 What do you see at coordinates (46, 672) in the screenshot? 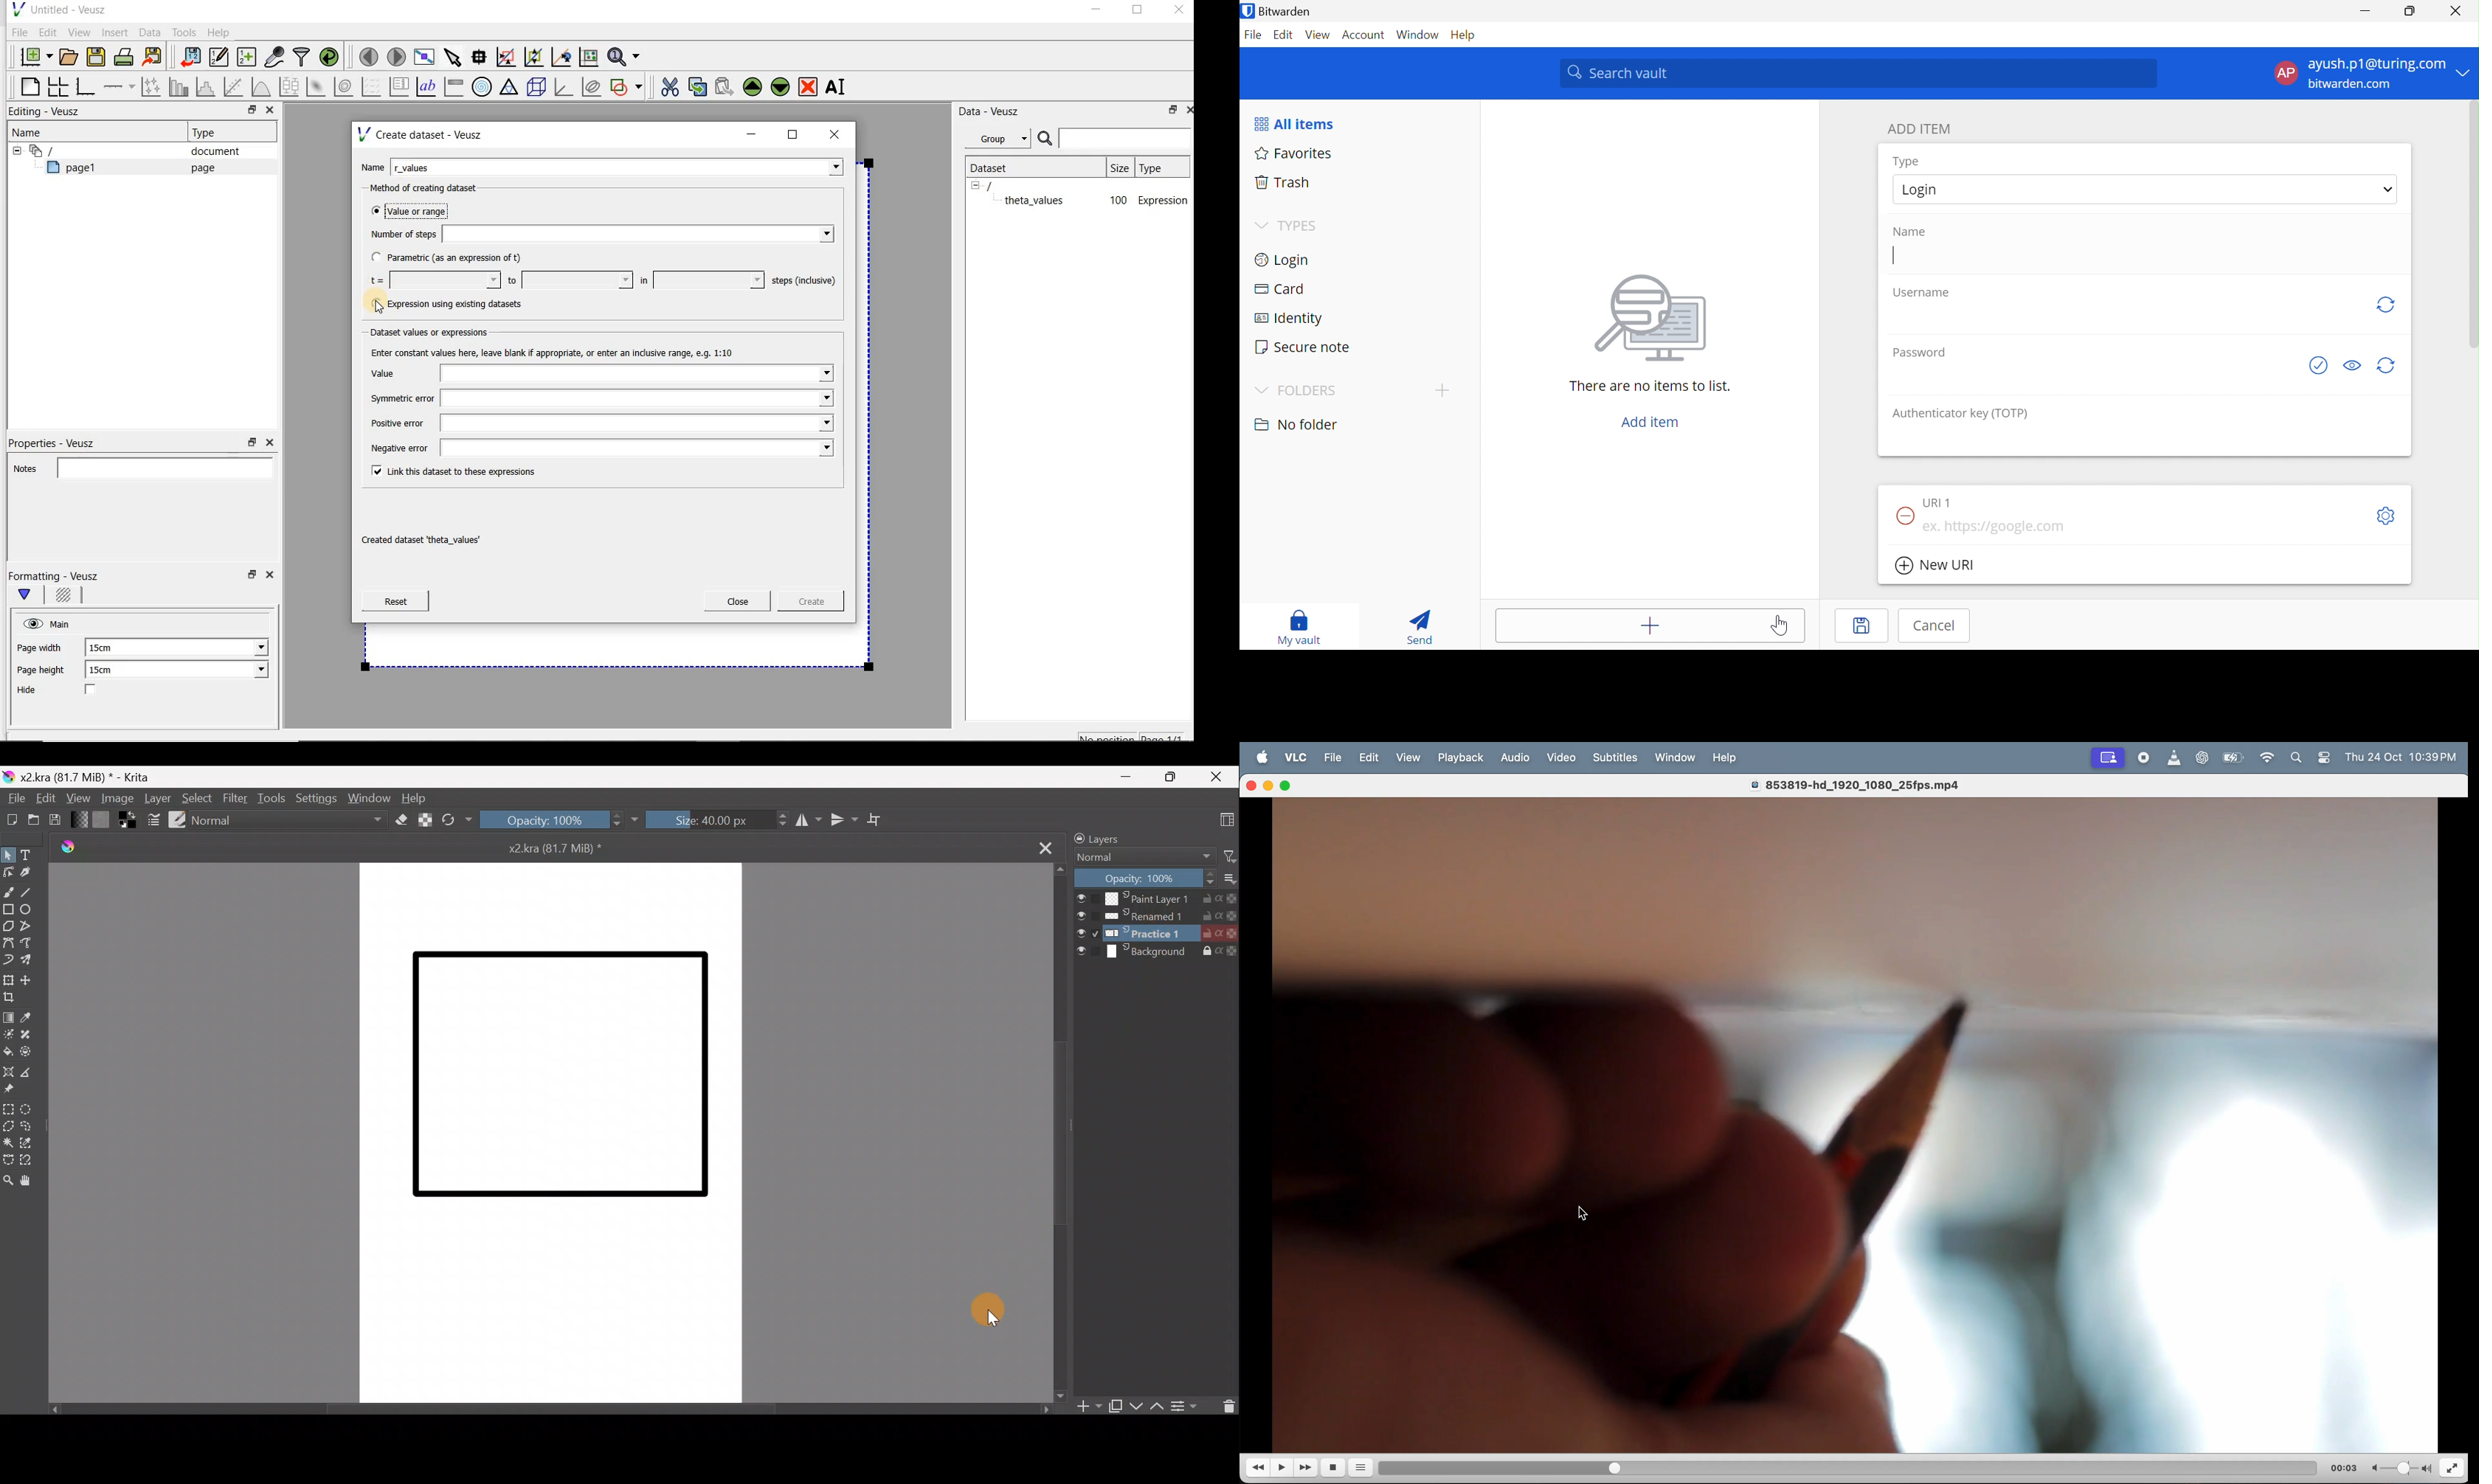
I see `Page height` at bounding box center [46, 672].